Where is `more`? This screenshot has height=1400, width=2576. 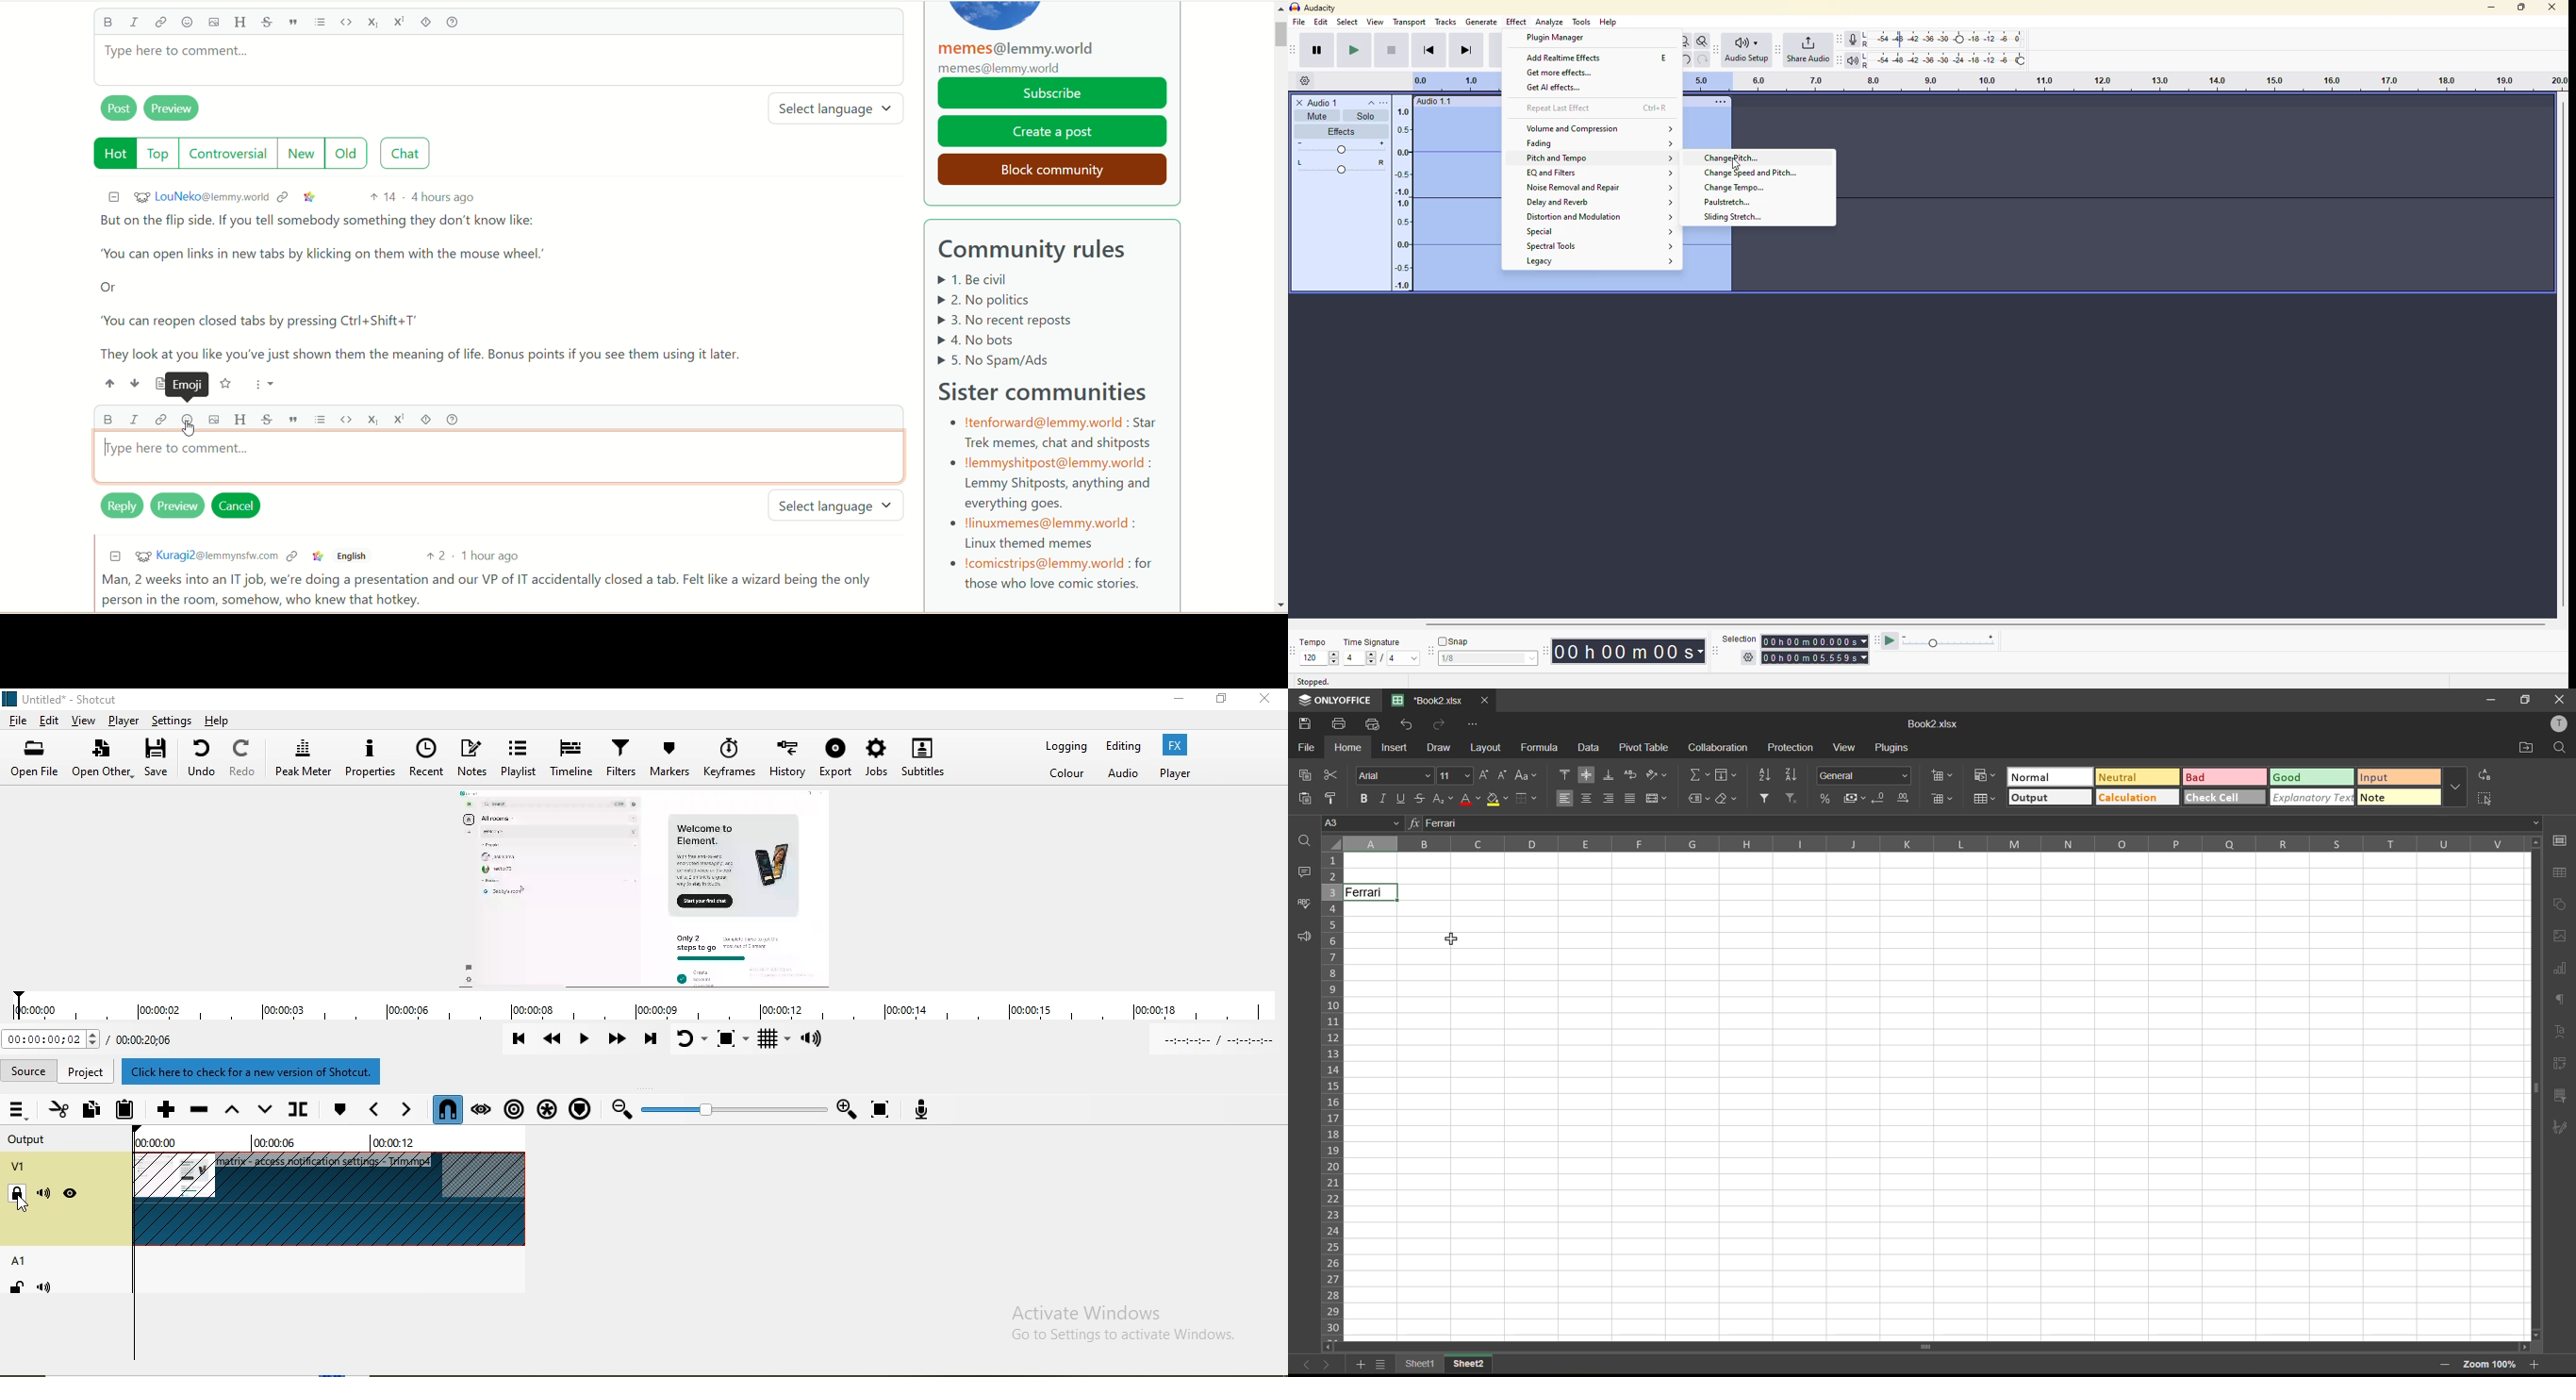 more is located at coordinates (1720, 101).